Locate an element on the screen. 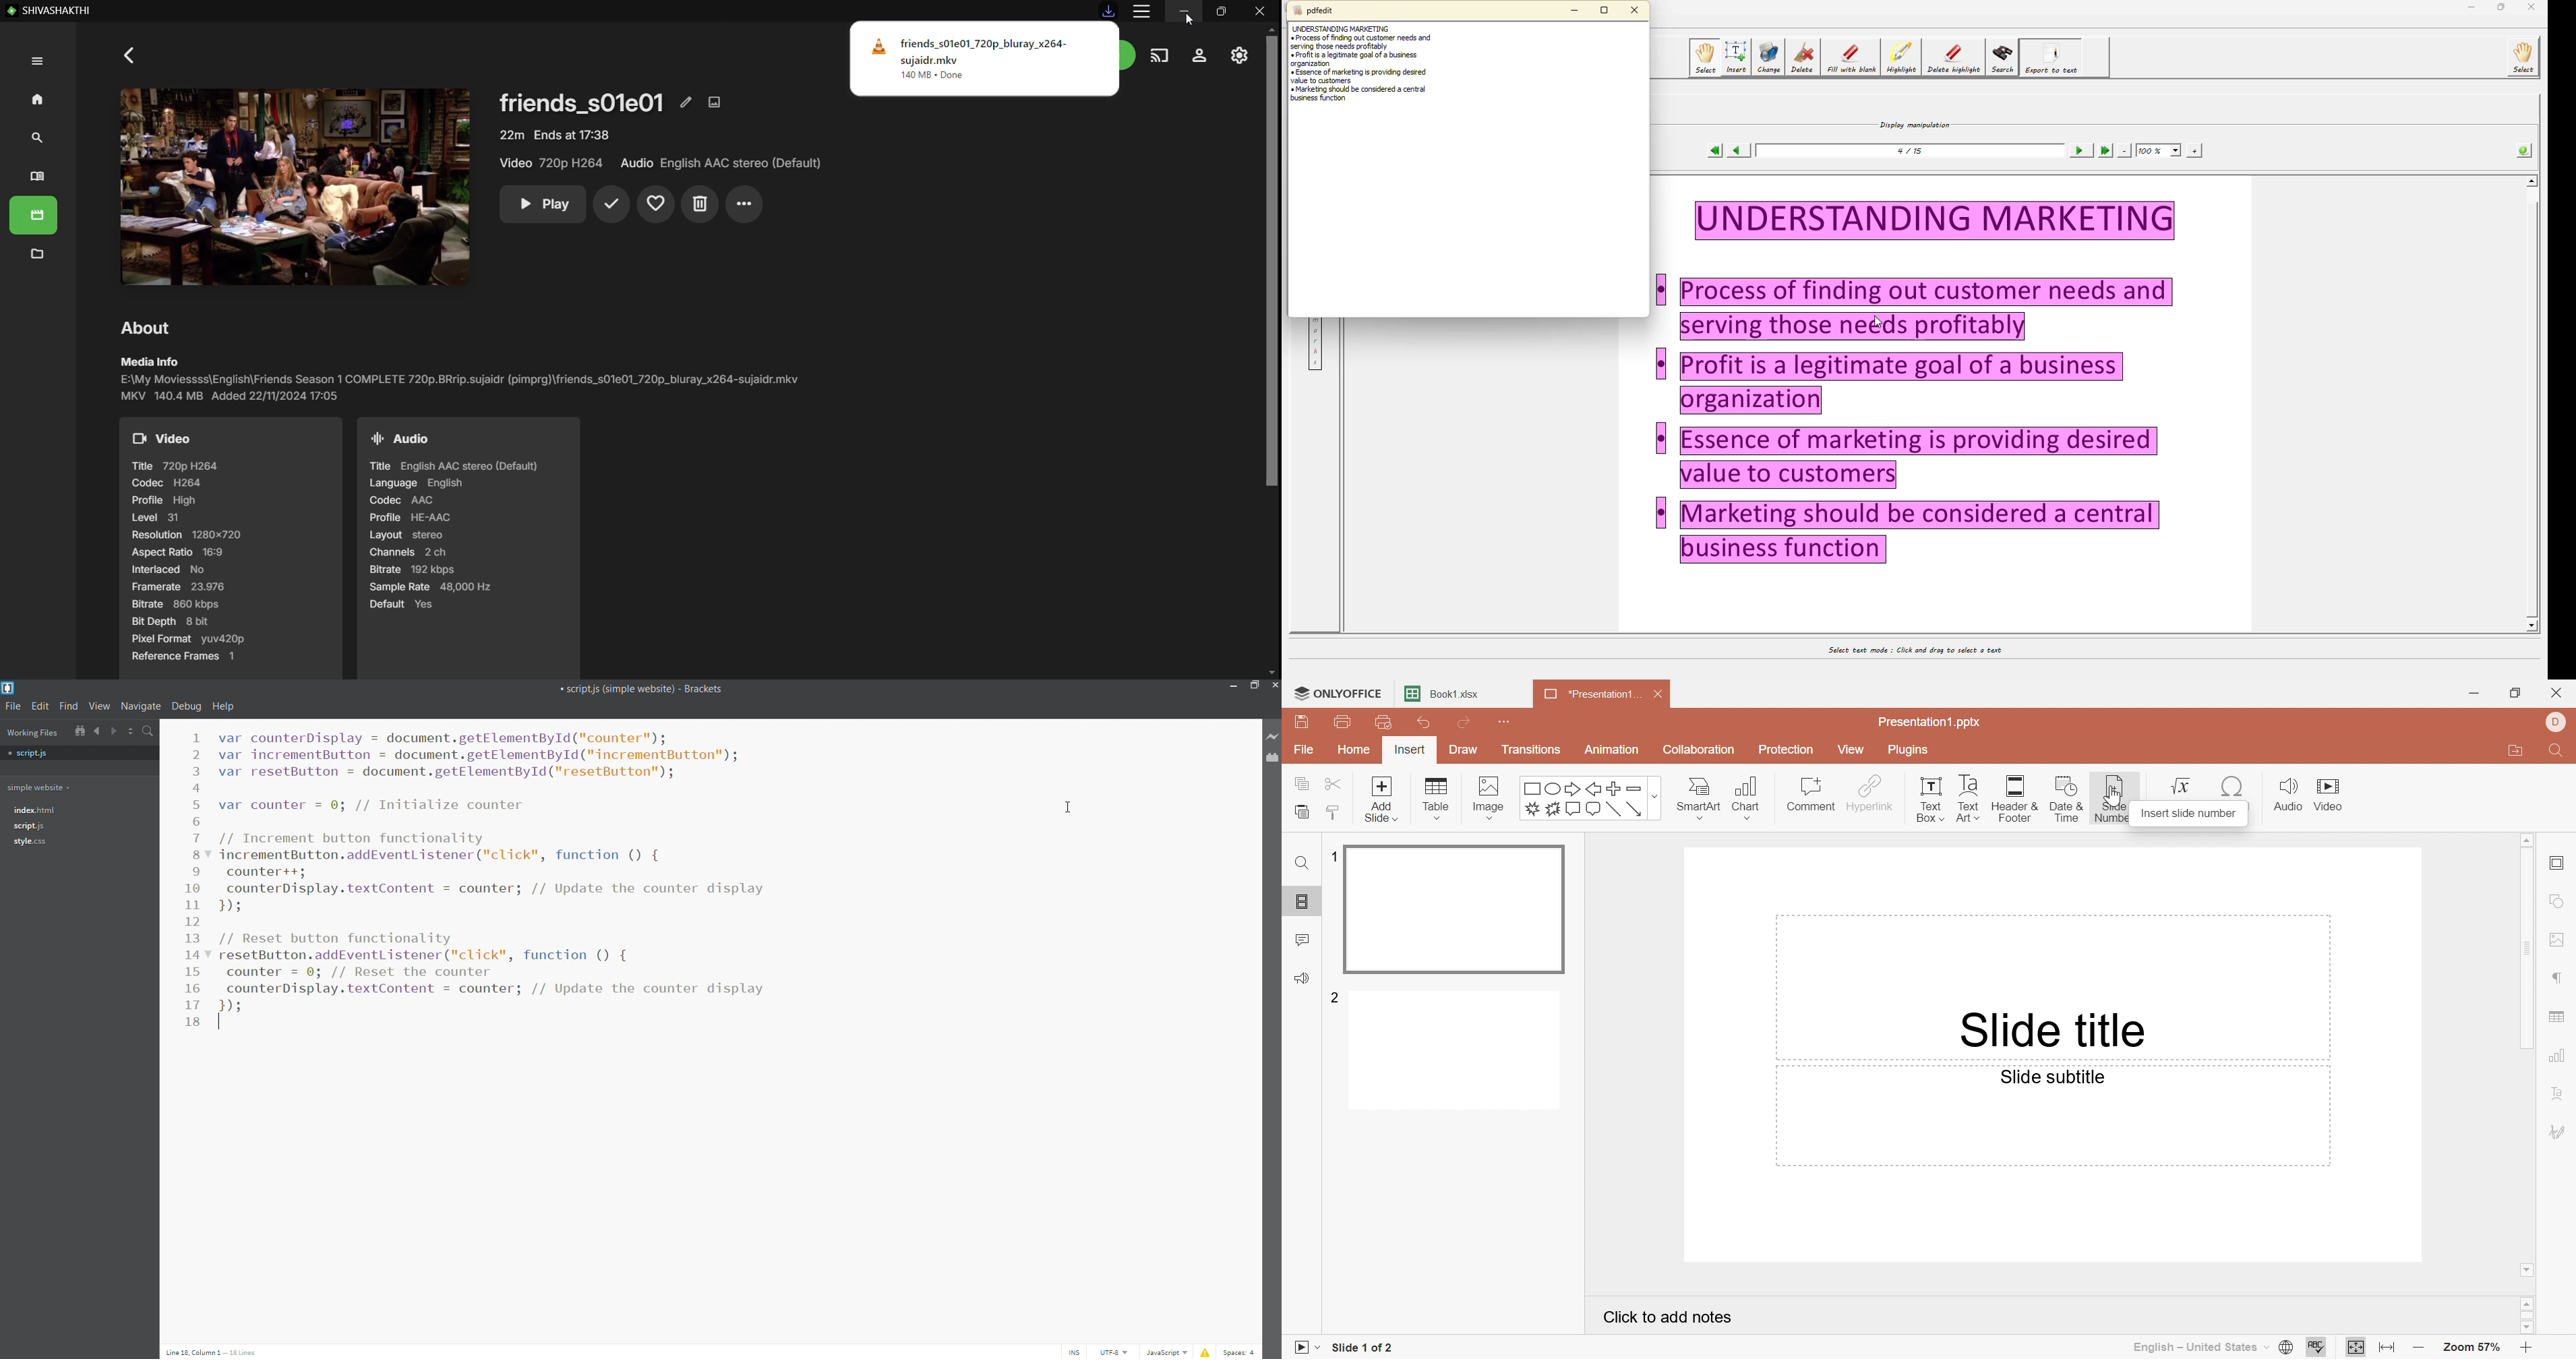  Undo is located at coordinates (1424, 725).